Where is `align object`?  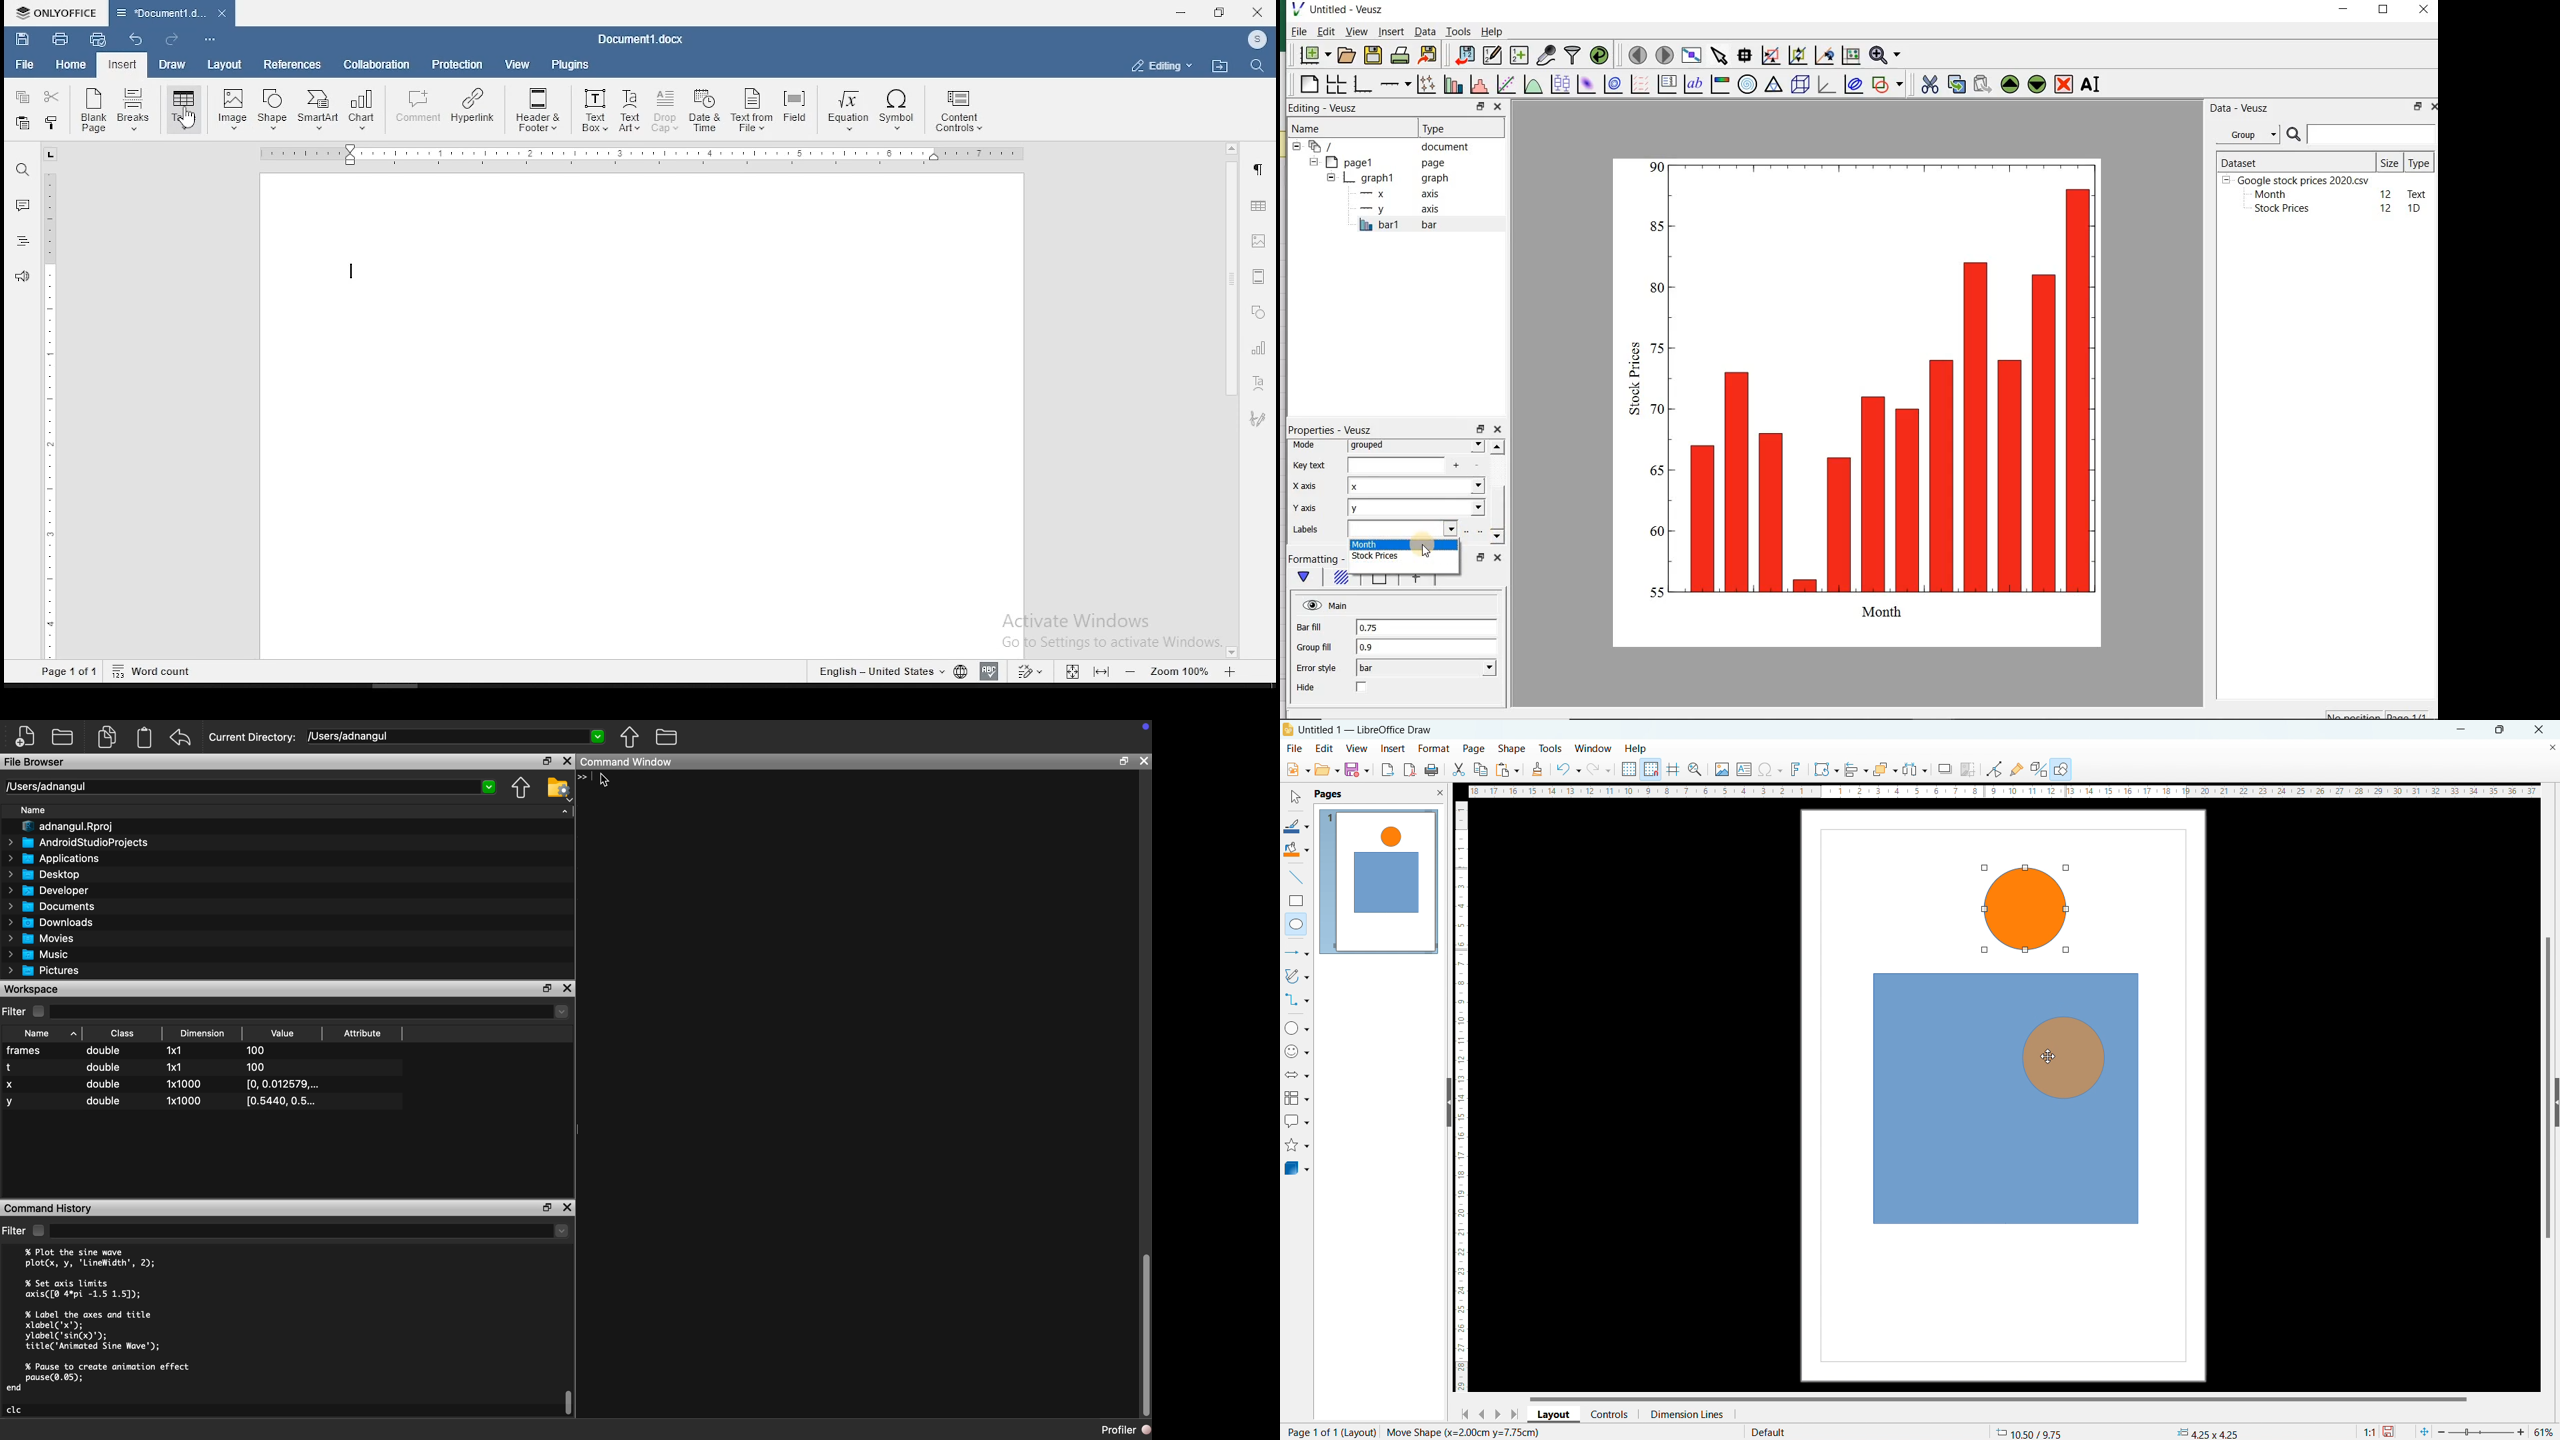
align object is located at coordinates (1855, 769).